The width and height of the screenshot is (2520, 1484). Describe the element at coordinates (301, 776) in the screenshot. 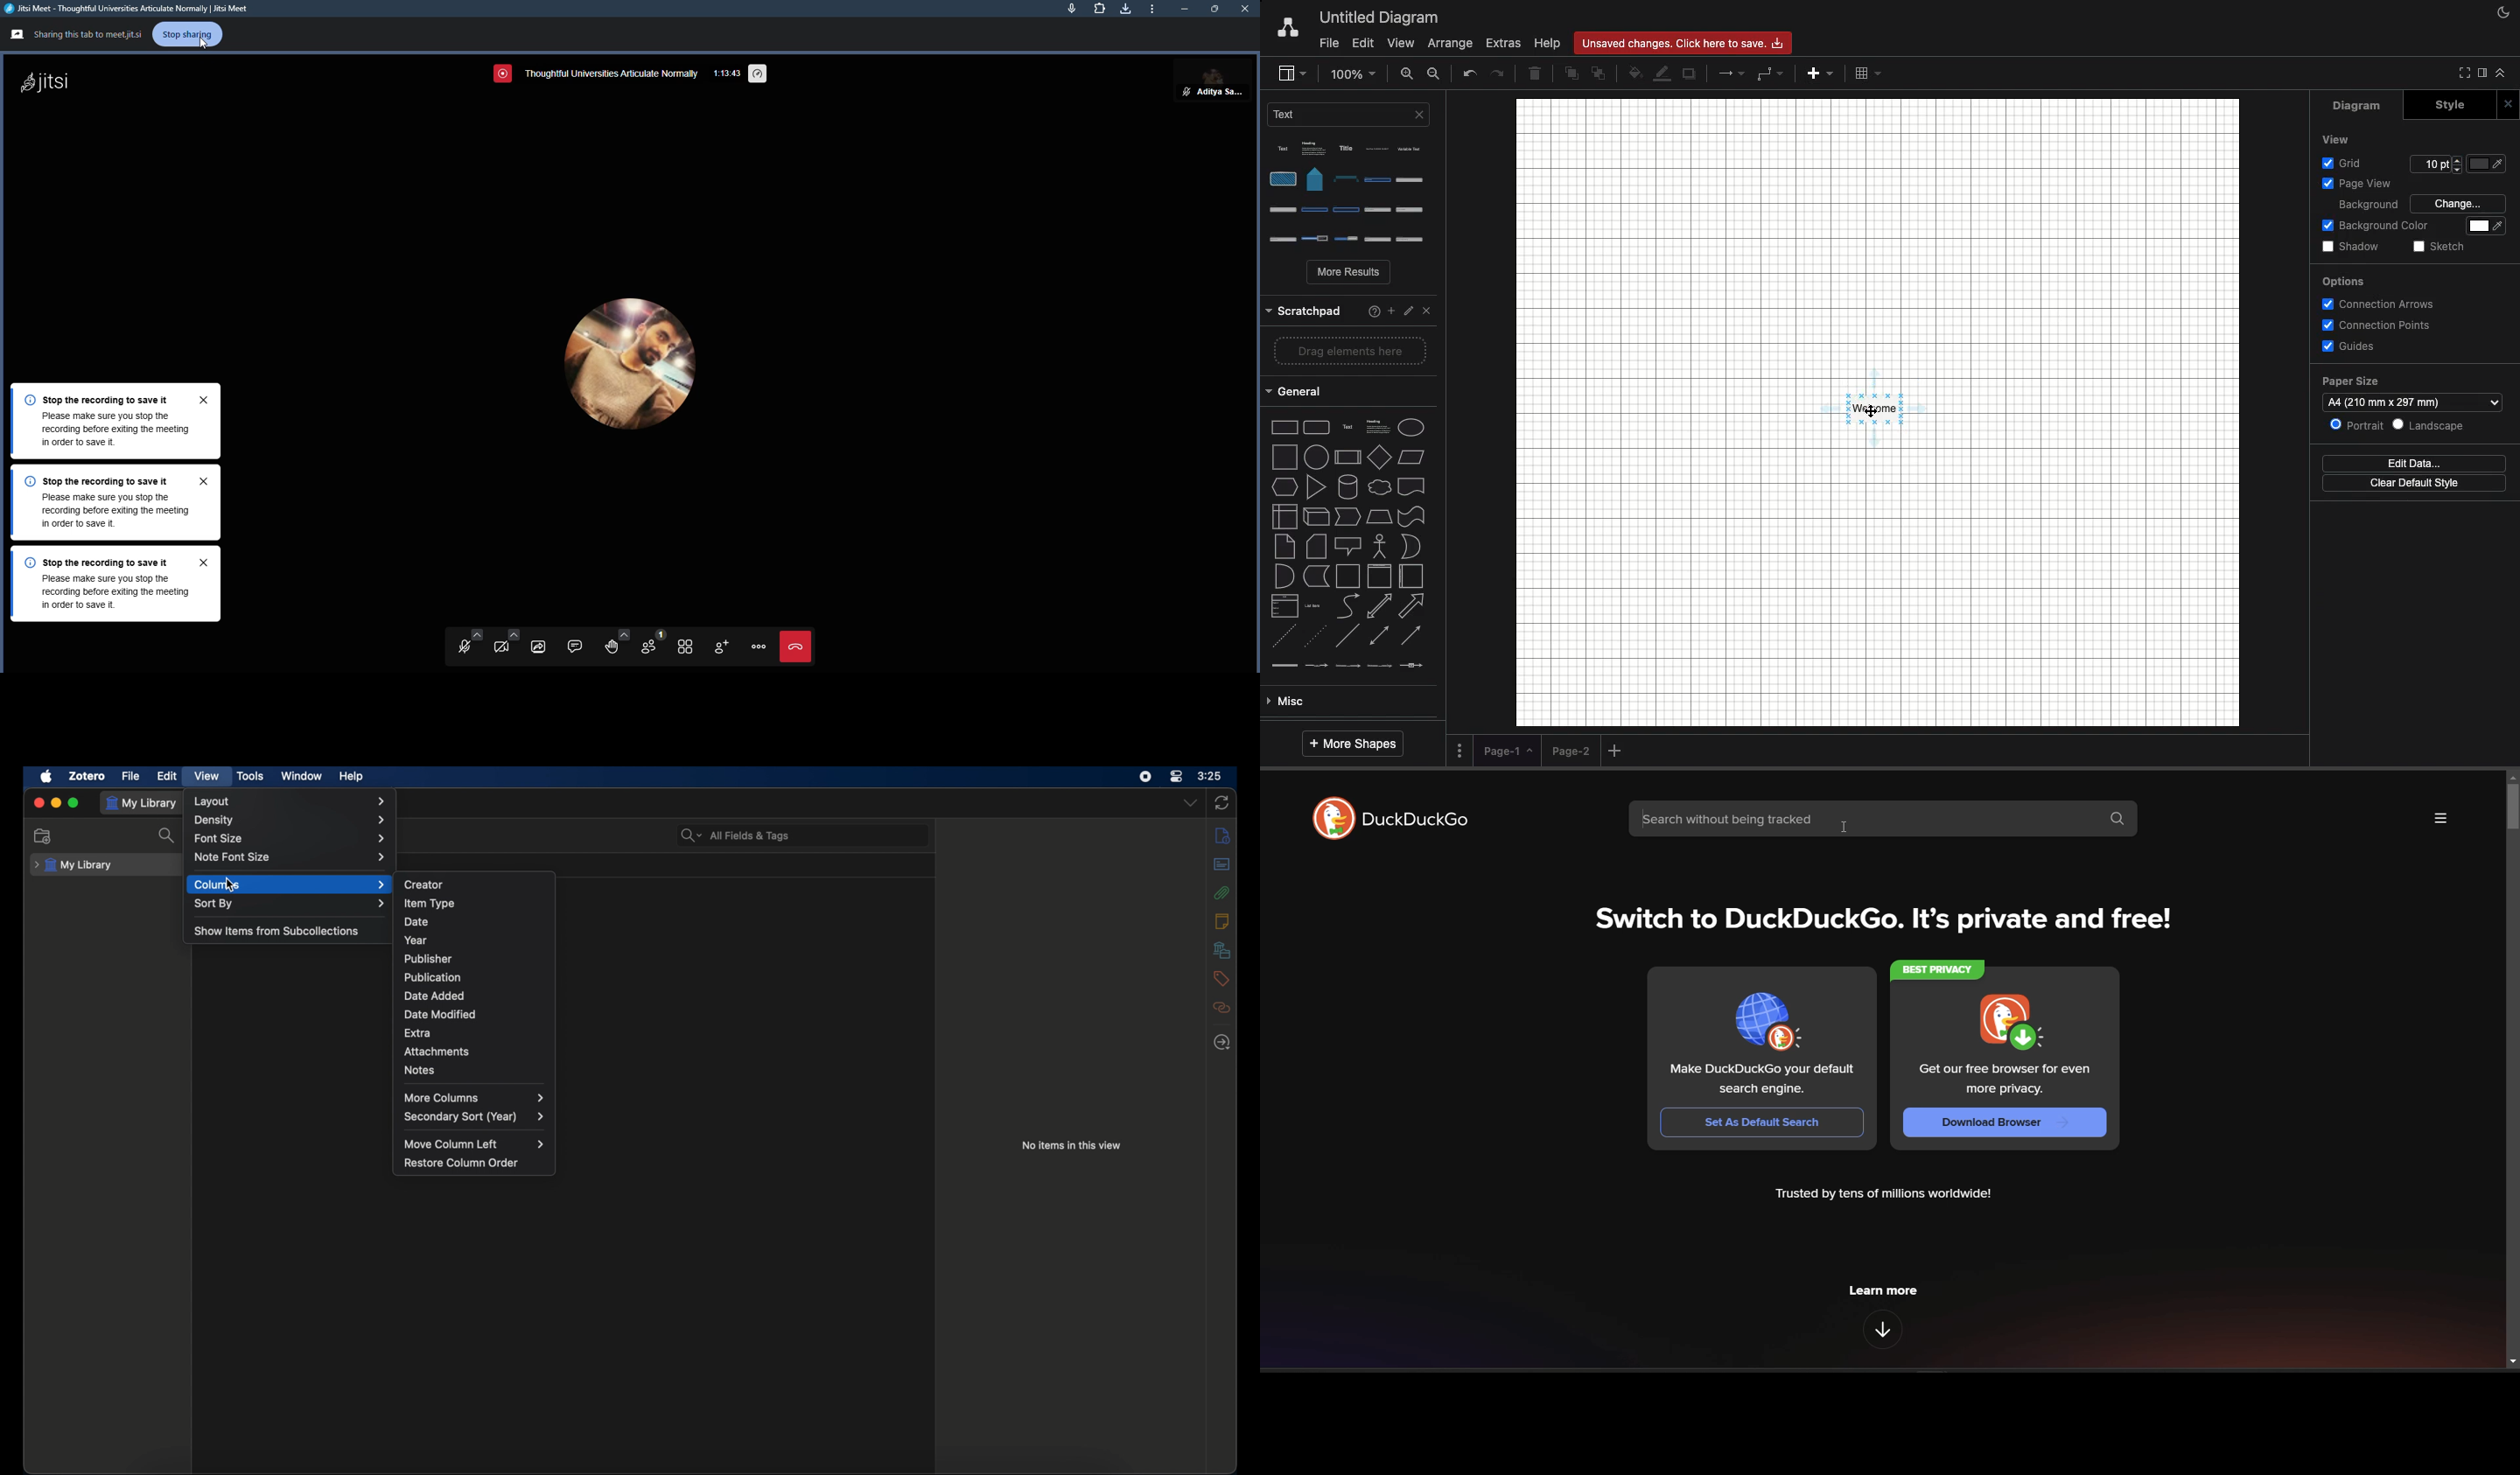

I see `window` at that location.